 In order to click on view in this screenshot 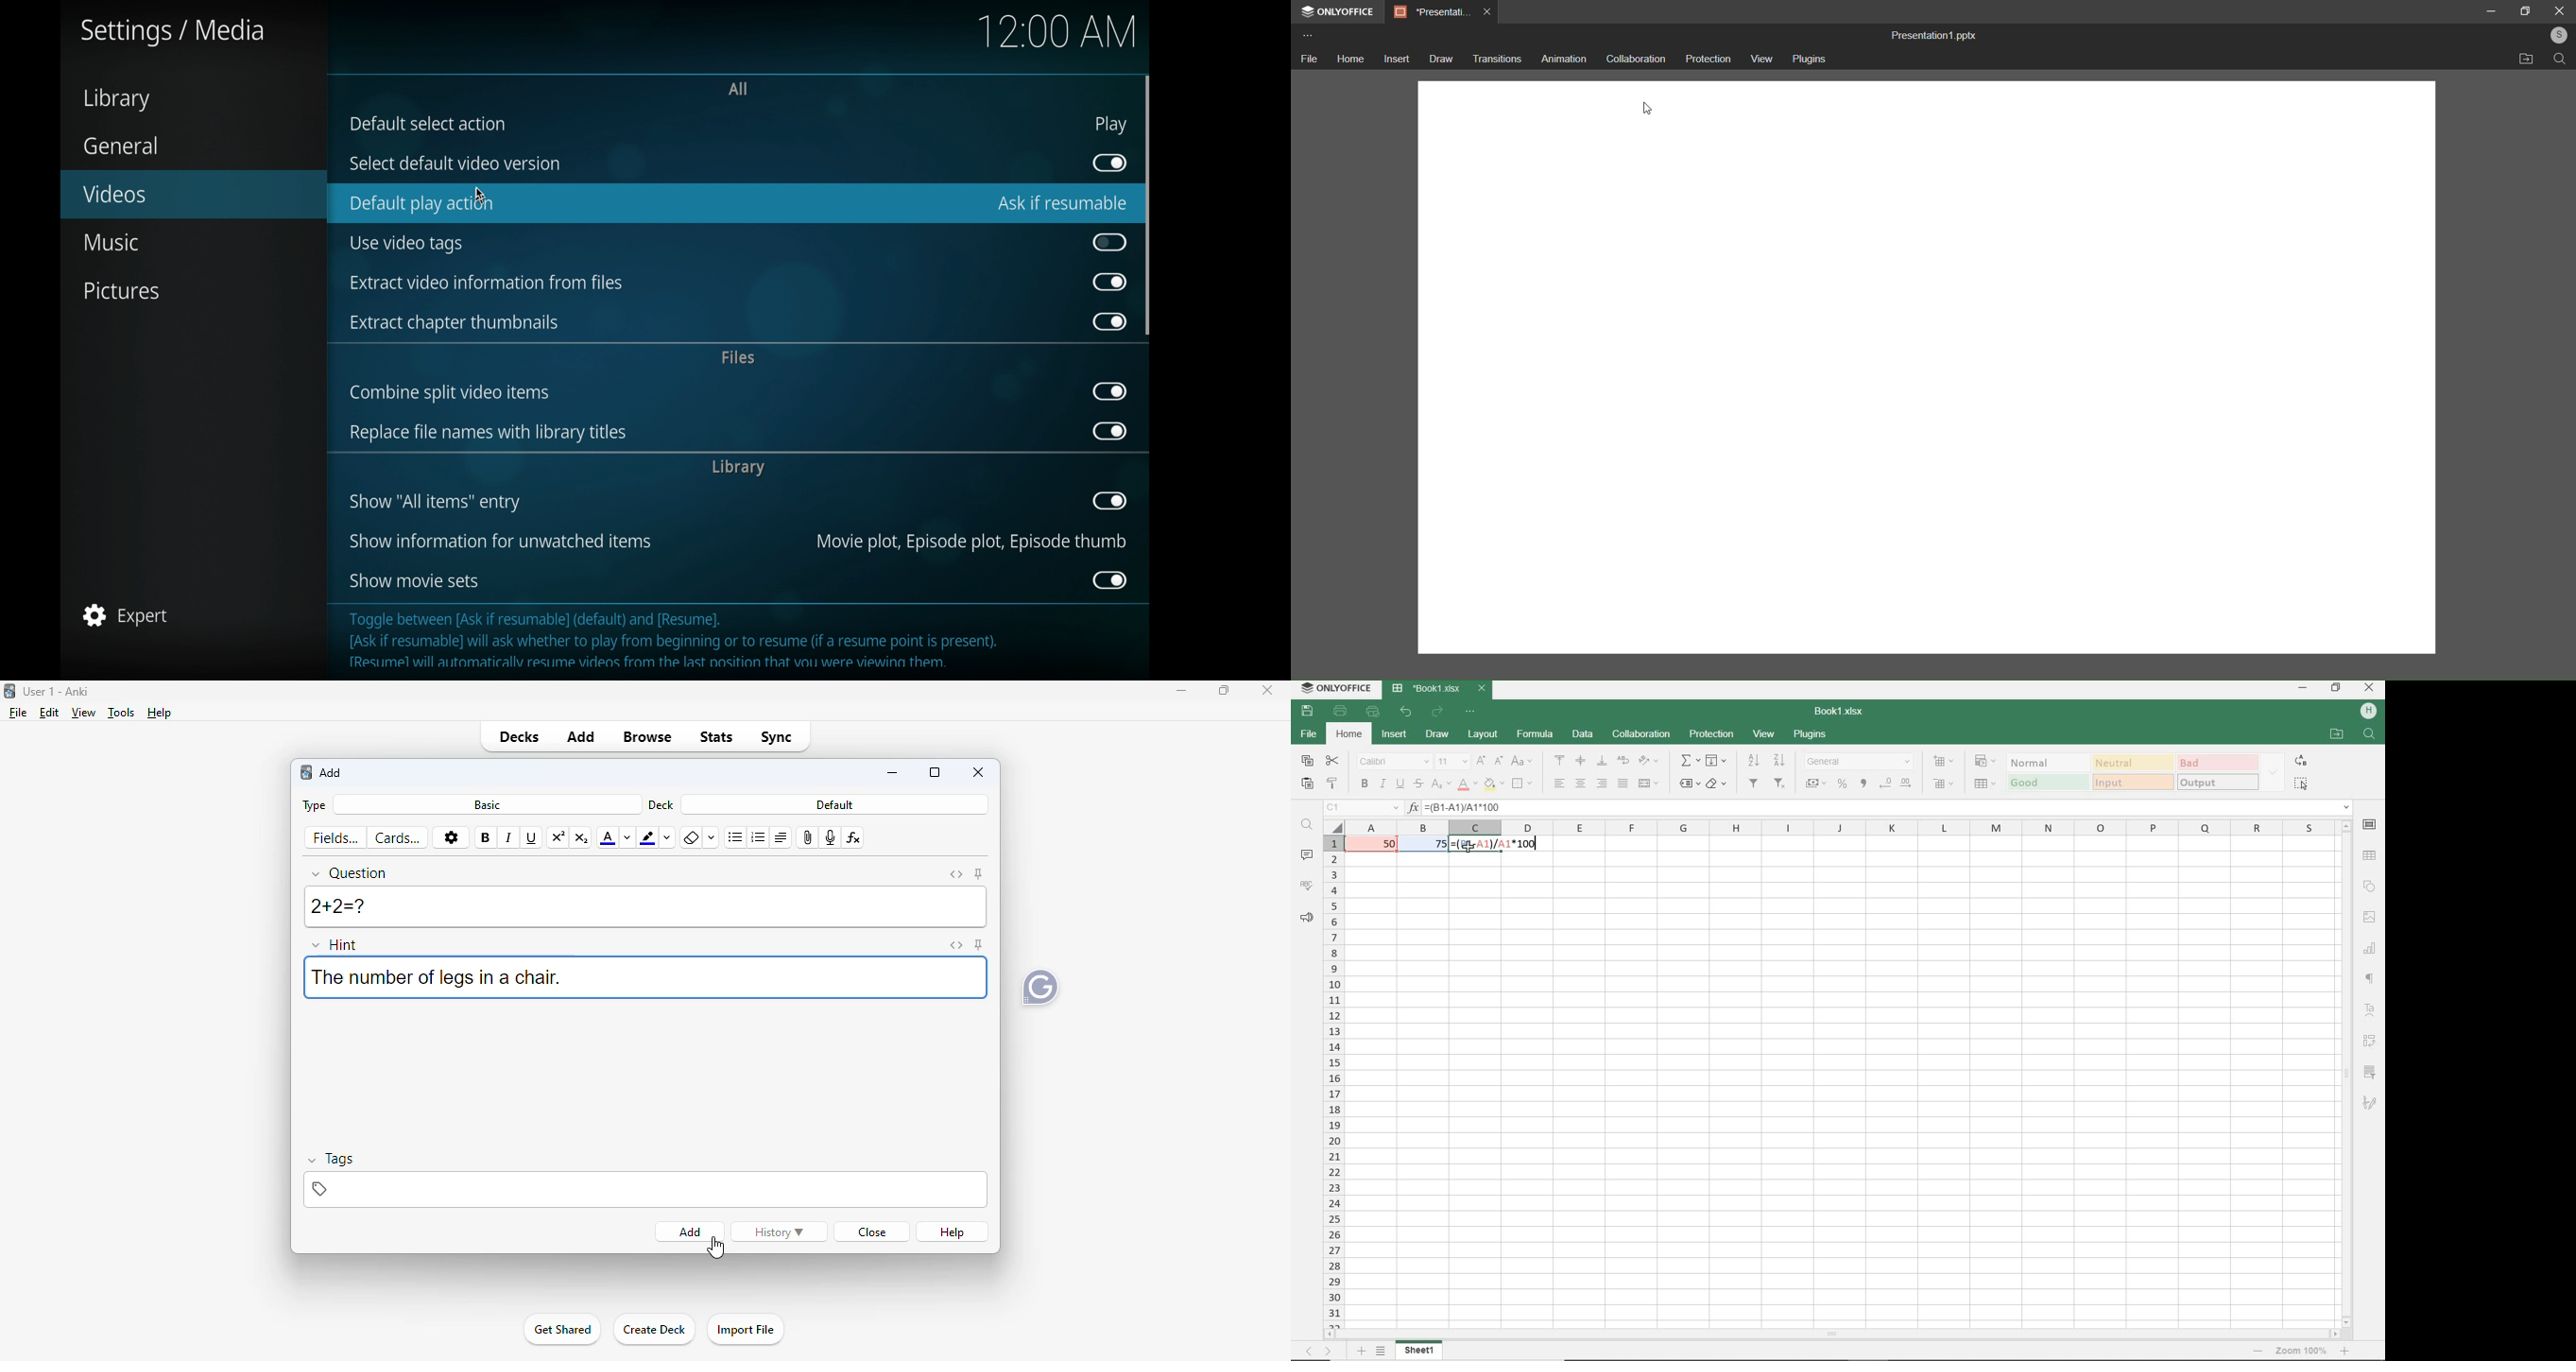, I will do `click(1763, 733)`.